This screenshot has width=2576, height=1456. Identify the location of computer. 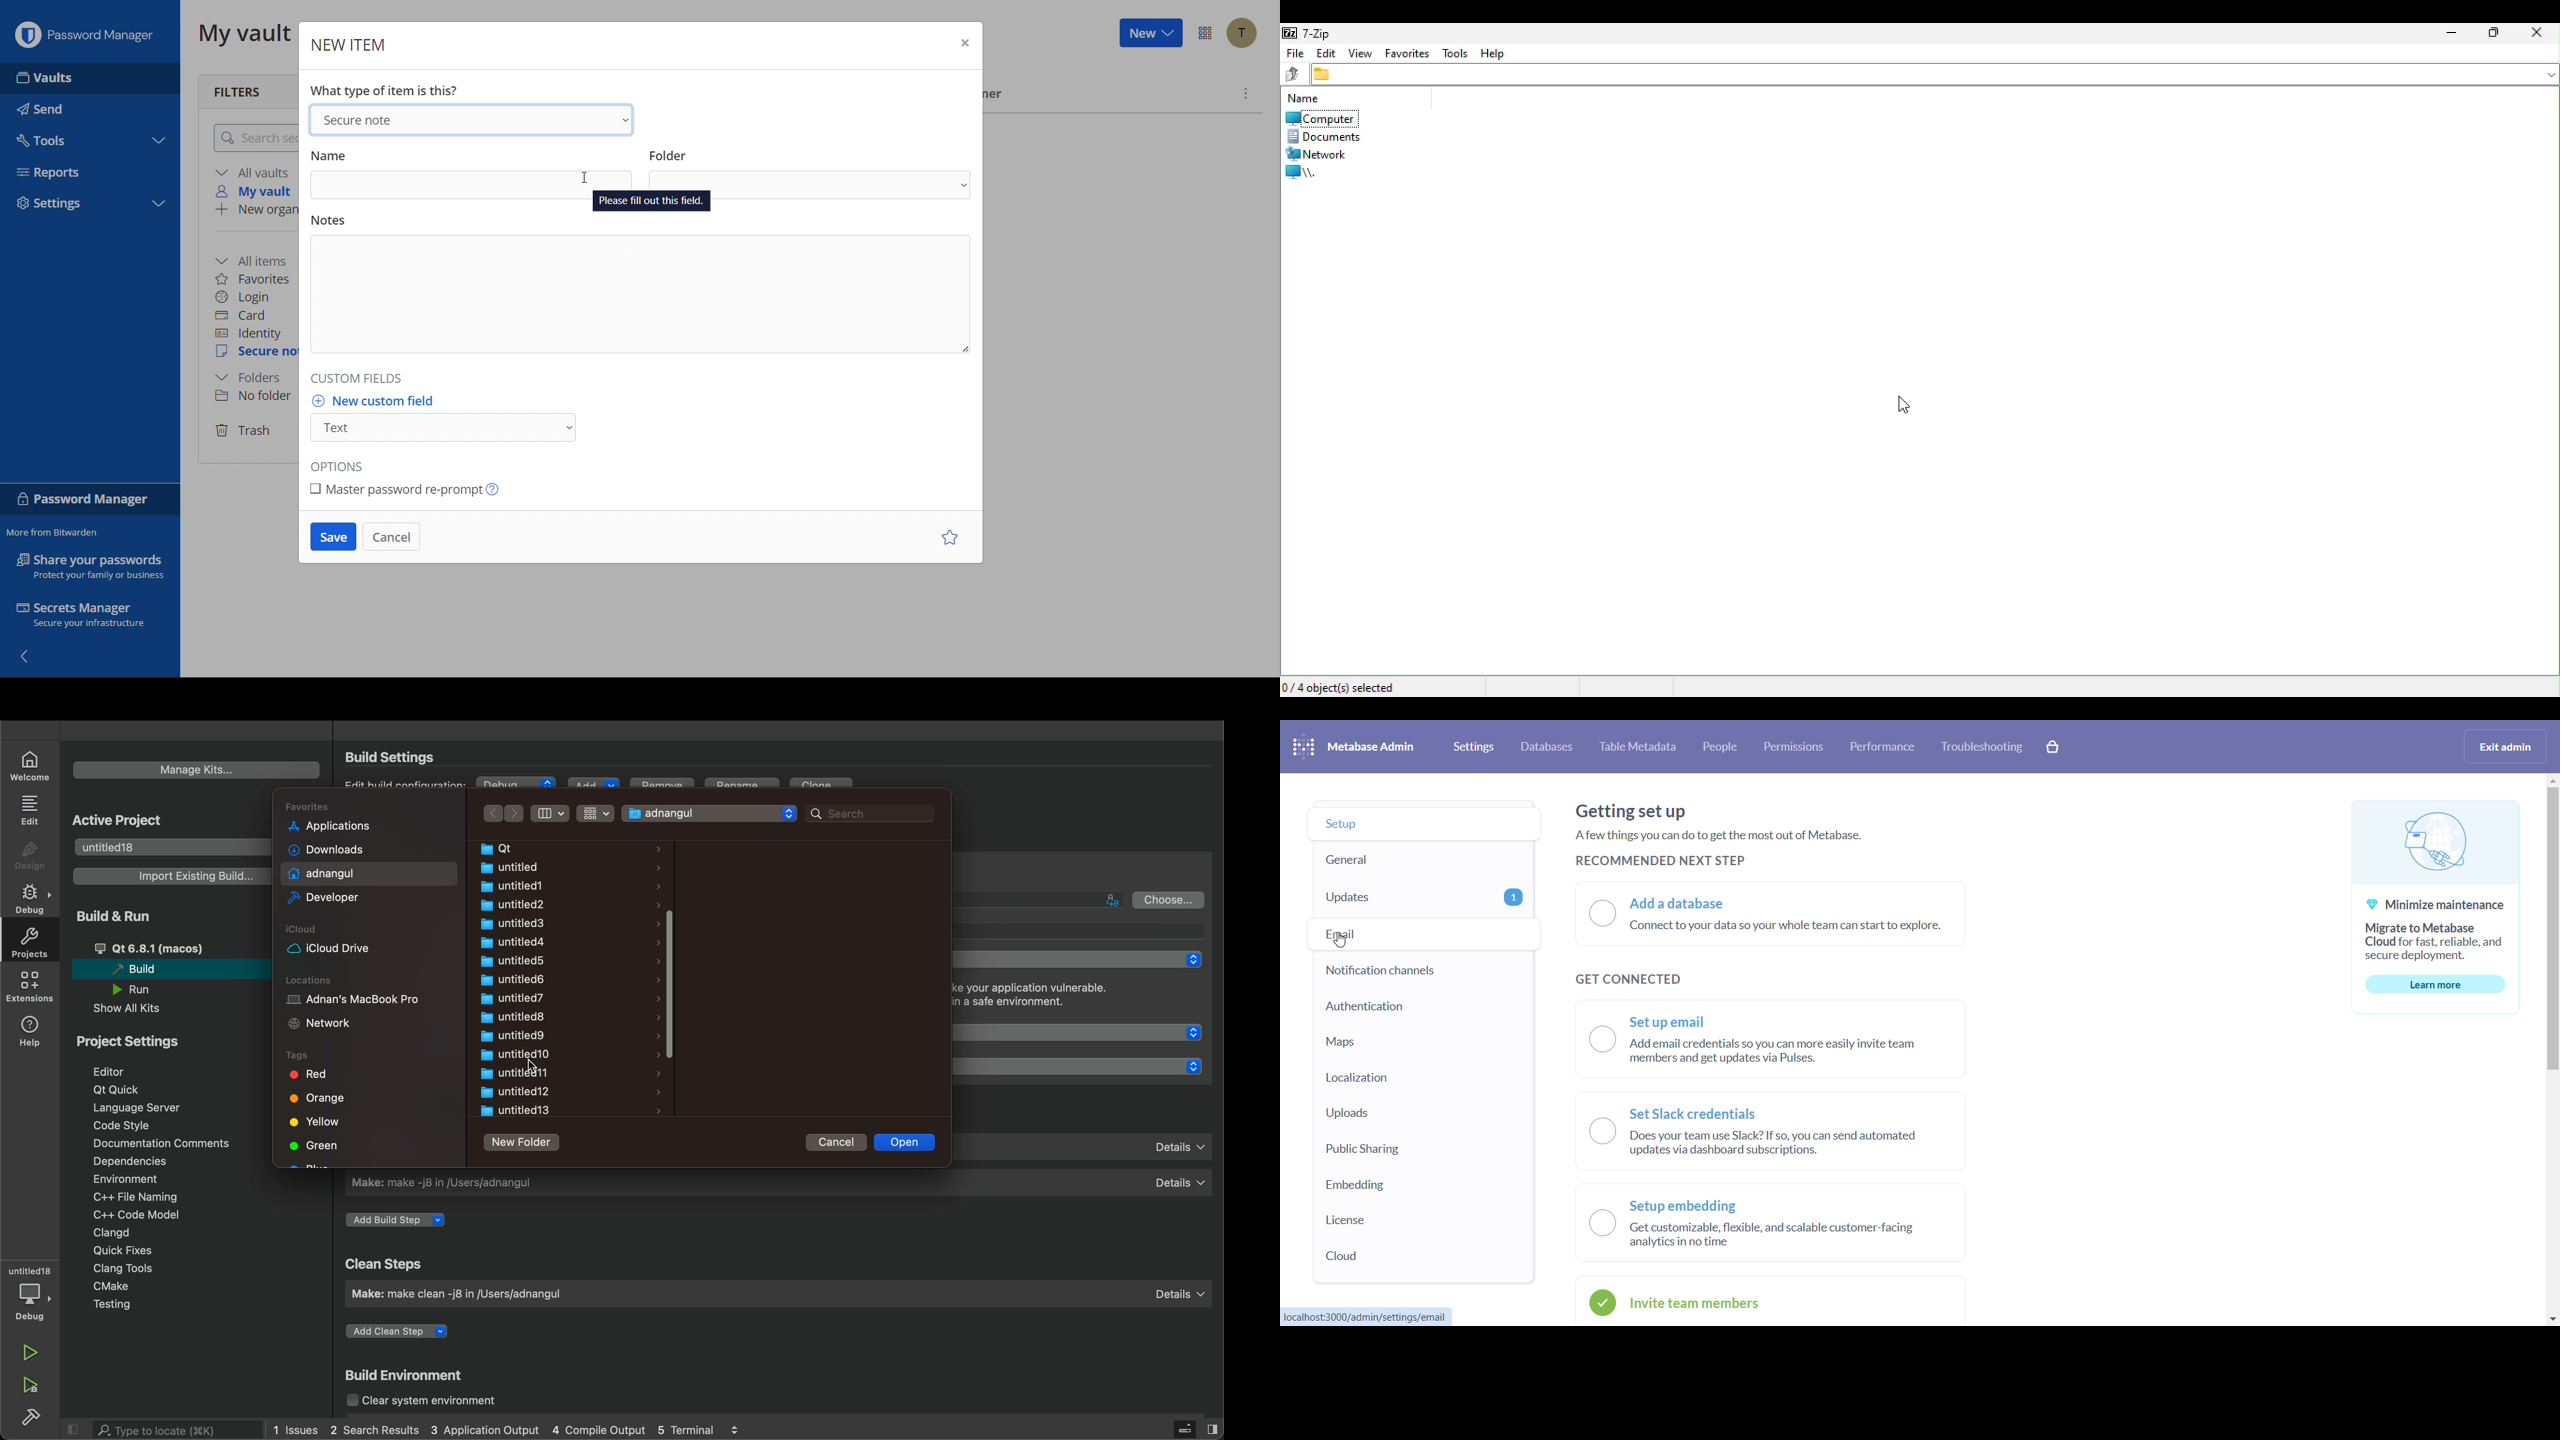
(1322, 118).